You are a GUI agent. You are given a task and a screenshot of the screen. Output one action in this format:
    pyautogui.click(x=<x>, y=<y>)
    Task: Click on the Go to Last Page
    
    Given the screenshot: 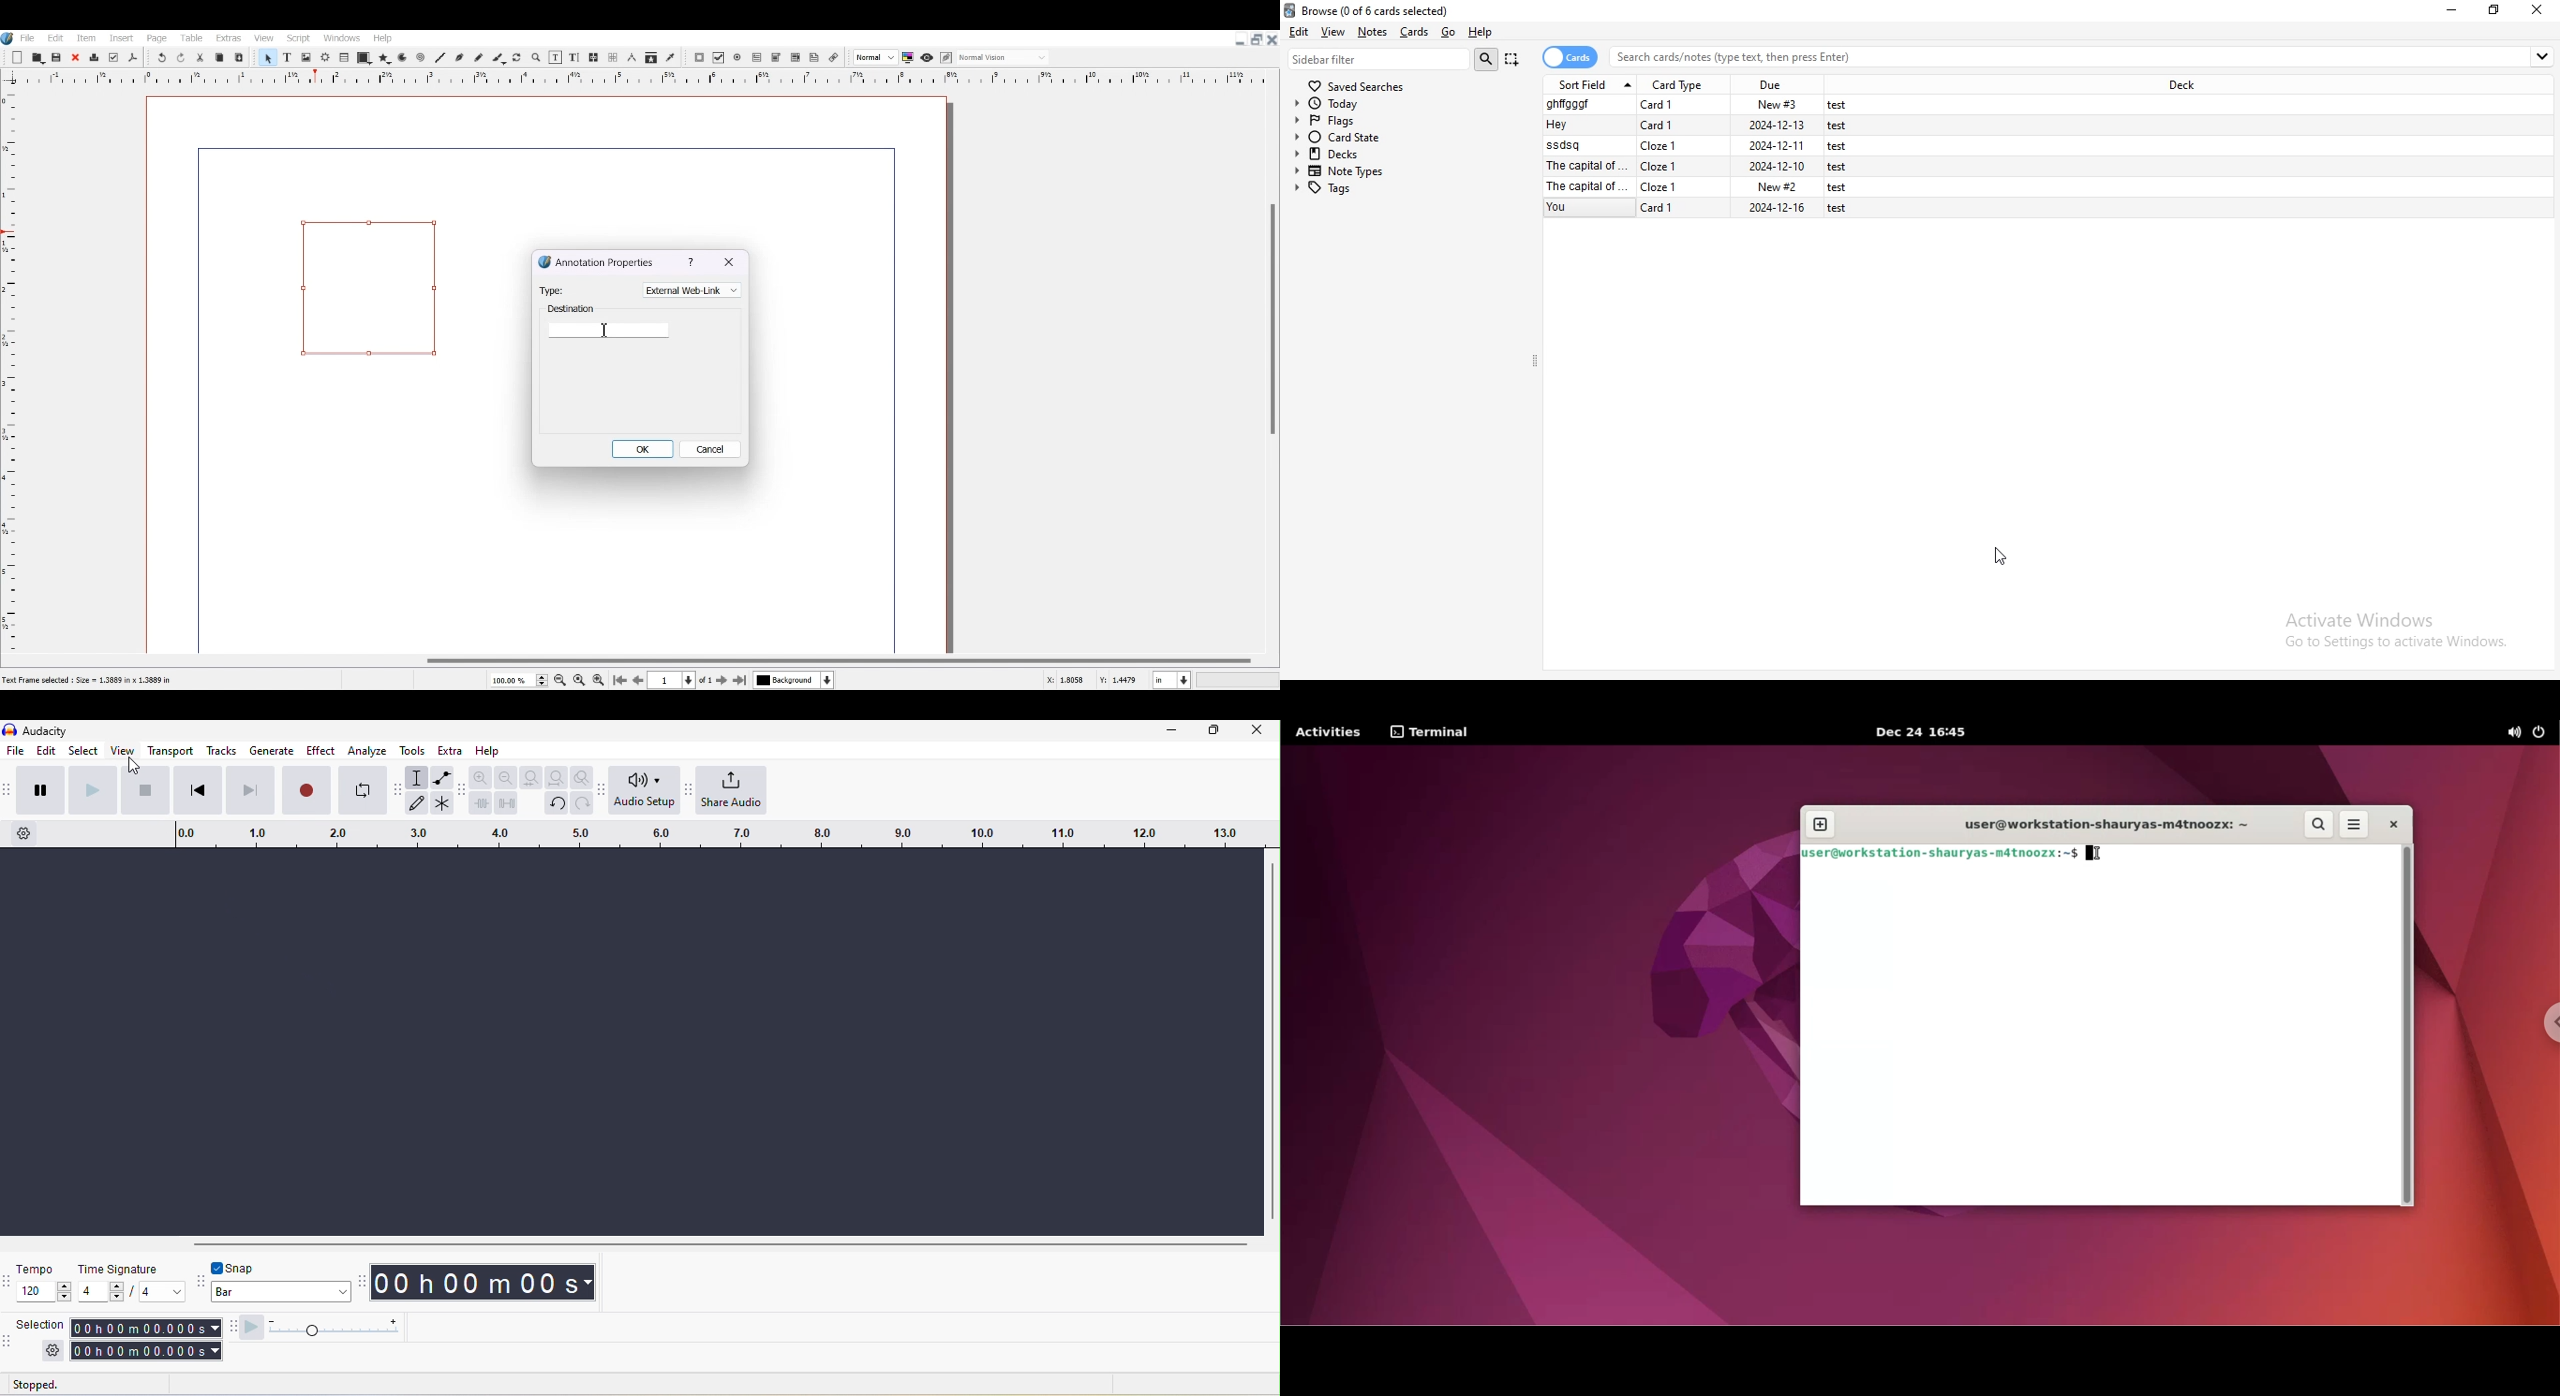 What is the action you would take?
    pyautogui.click(x=742, y=681)
    